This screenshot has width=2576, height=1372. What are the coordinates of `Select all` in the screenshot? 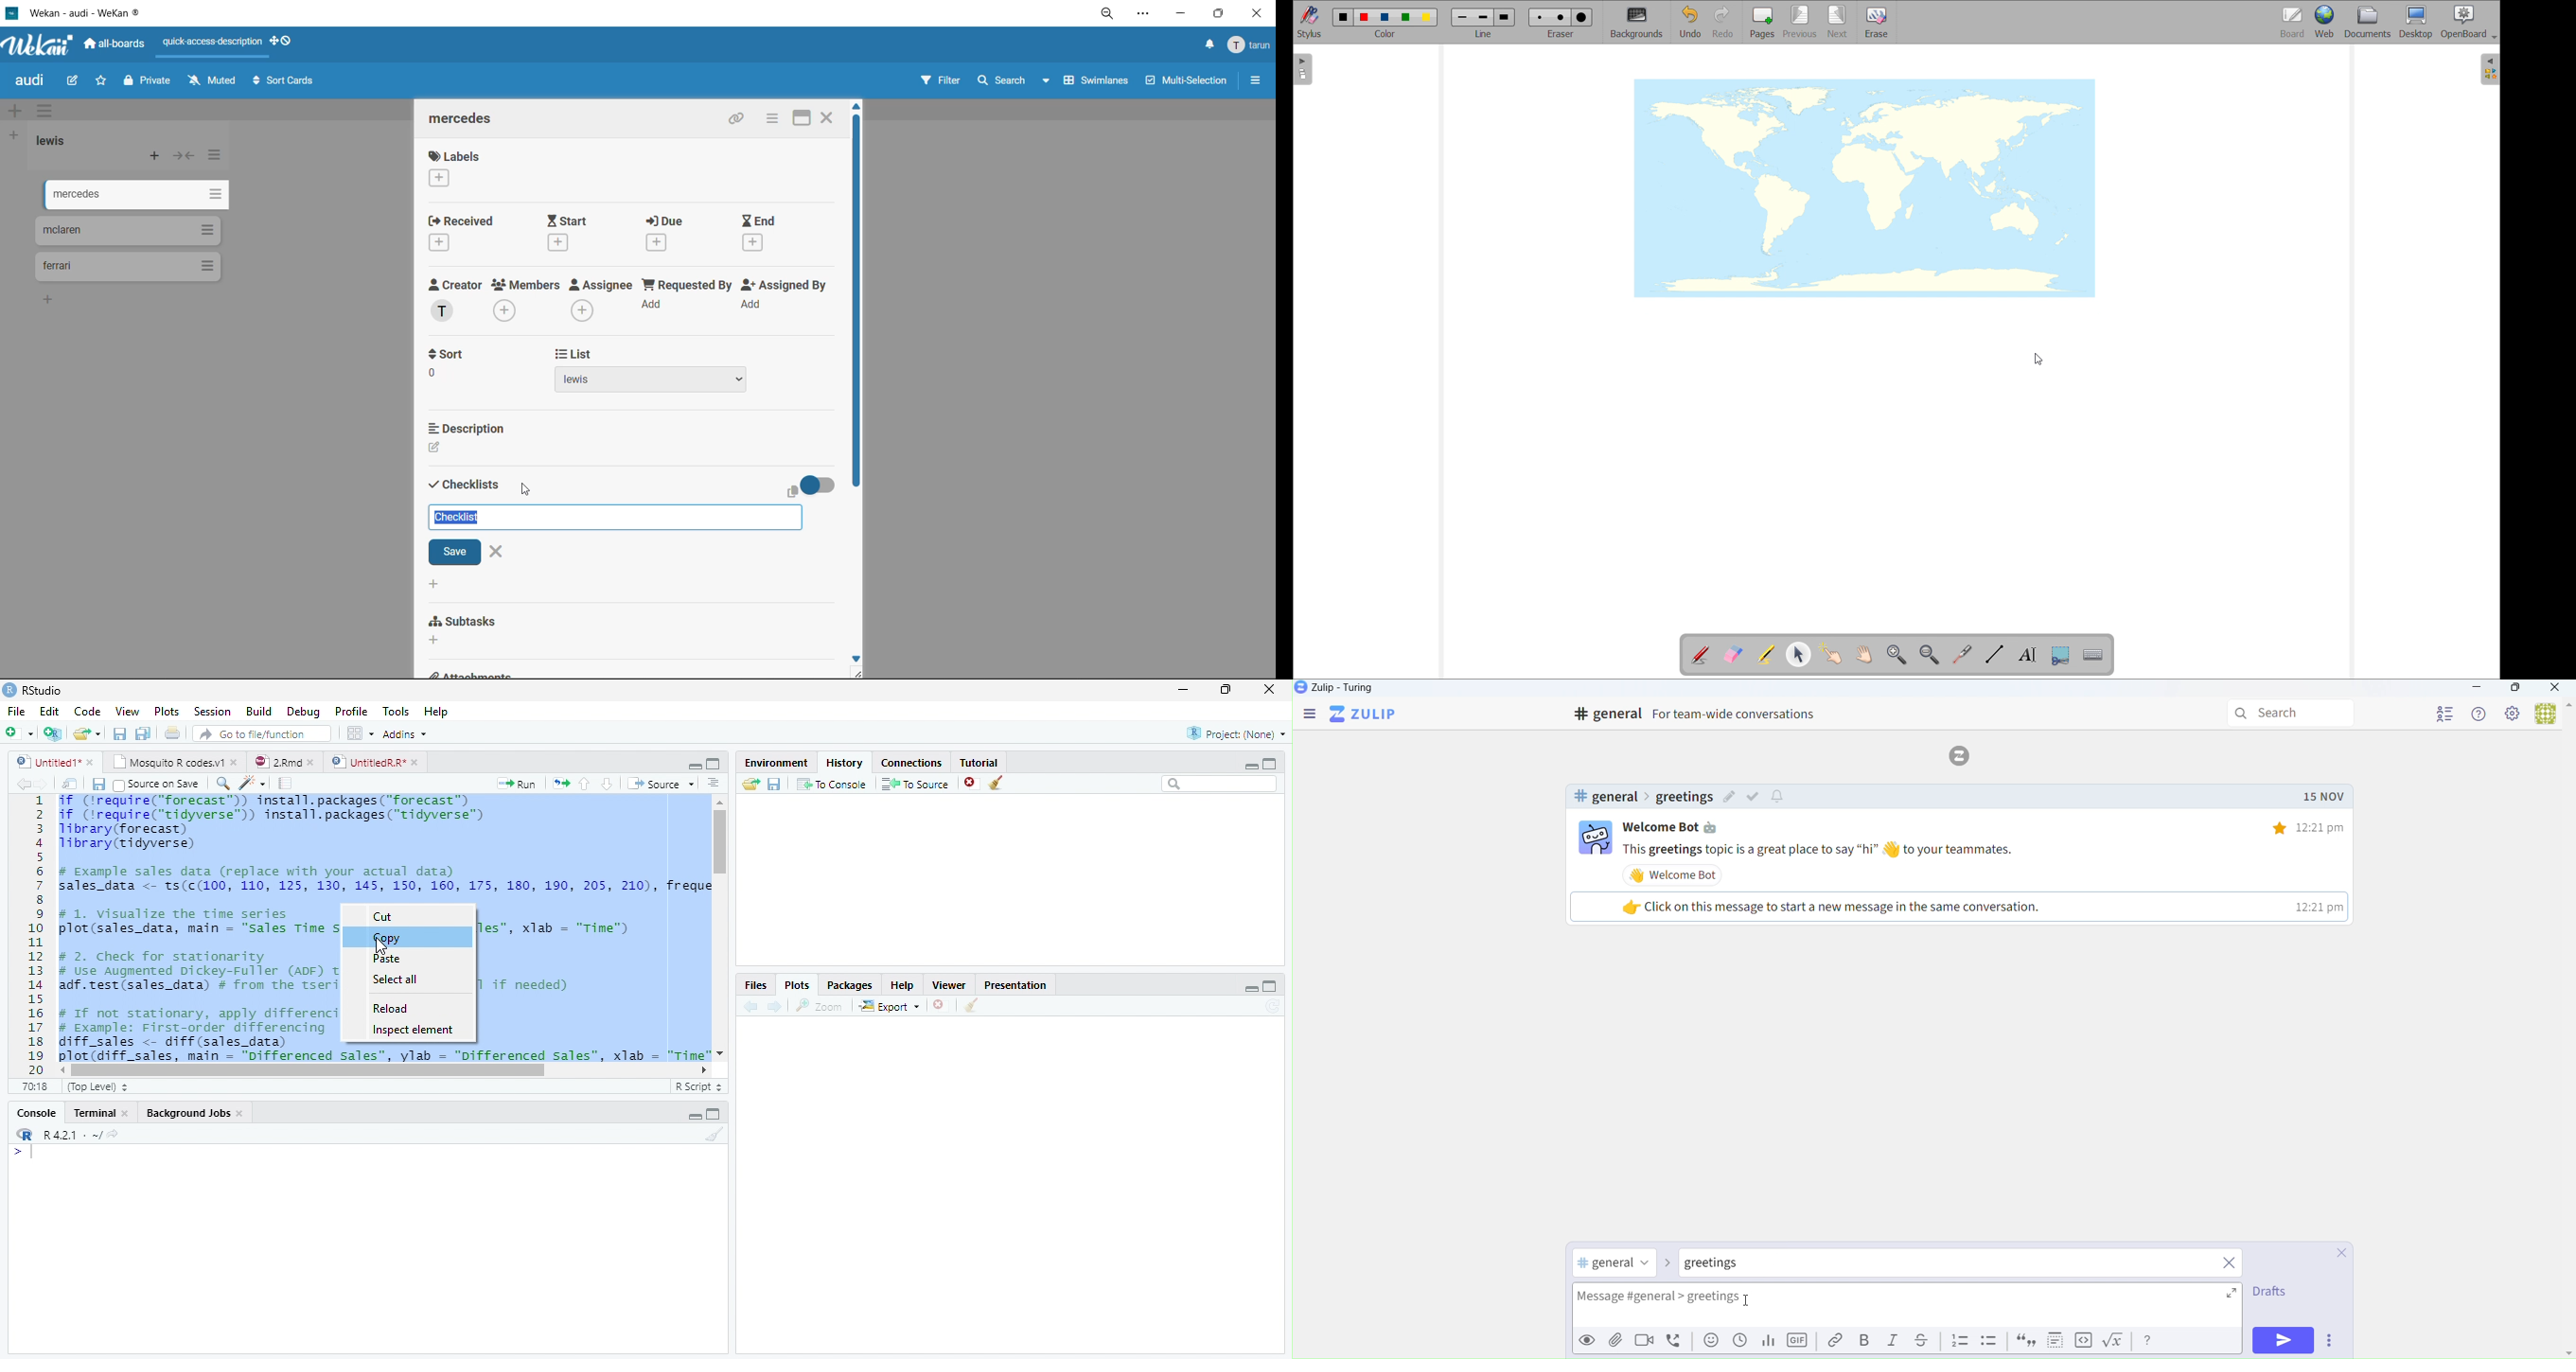 It's located at (398, 980).